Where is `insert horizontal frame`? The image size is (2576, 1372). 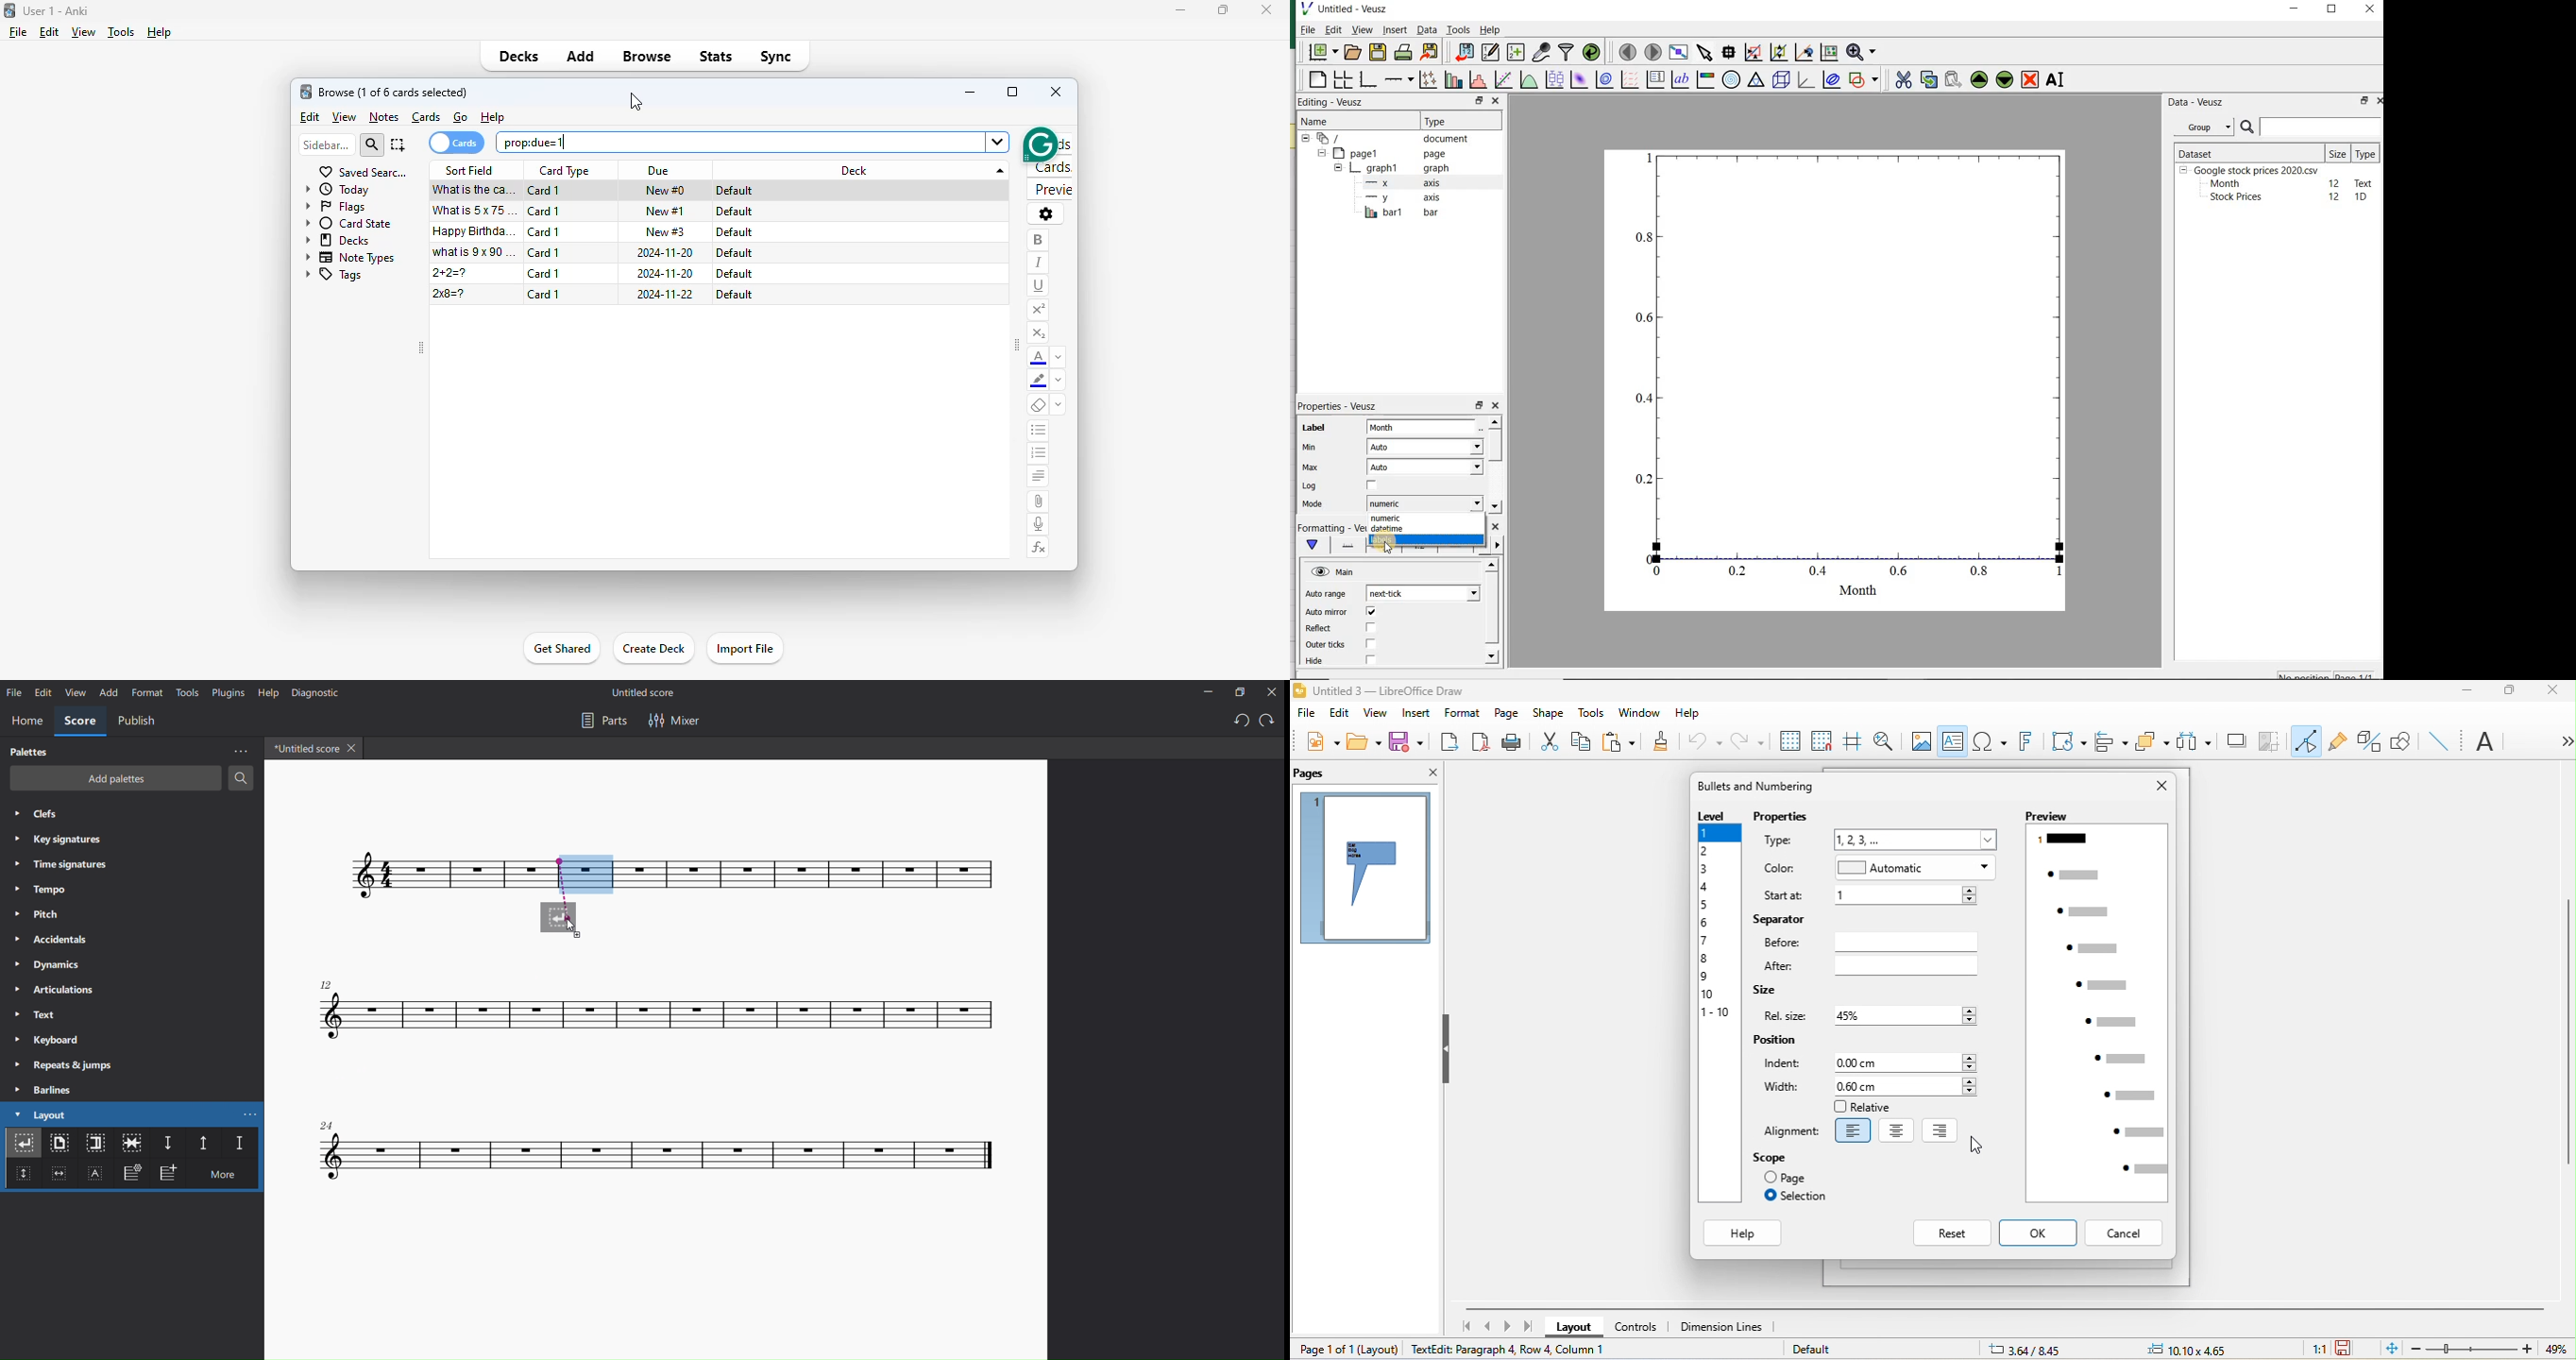 insert horizontal frame is located at coordinates (58, 1177).